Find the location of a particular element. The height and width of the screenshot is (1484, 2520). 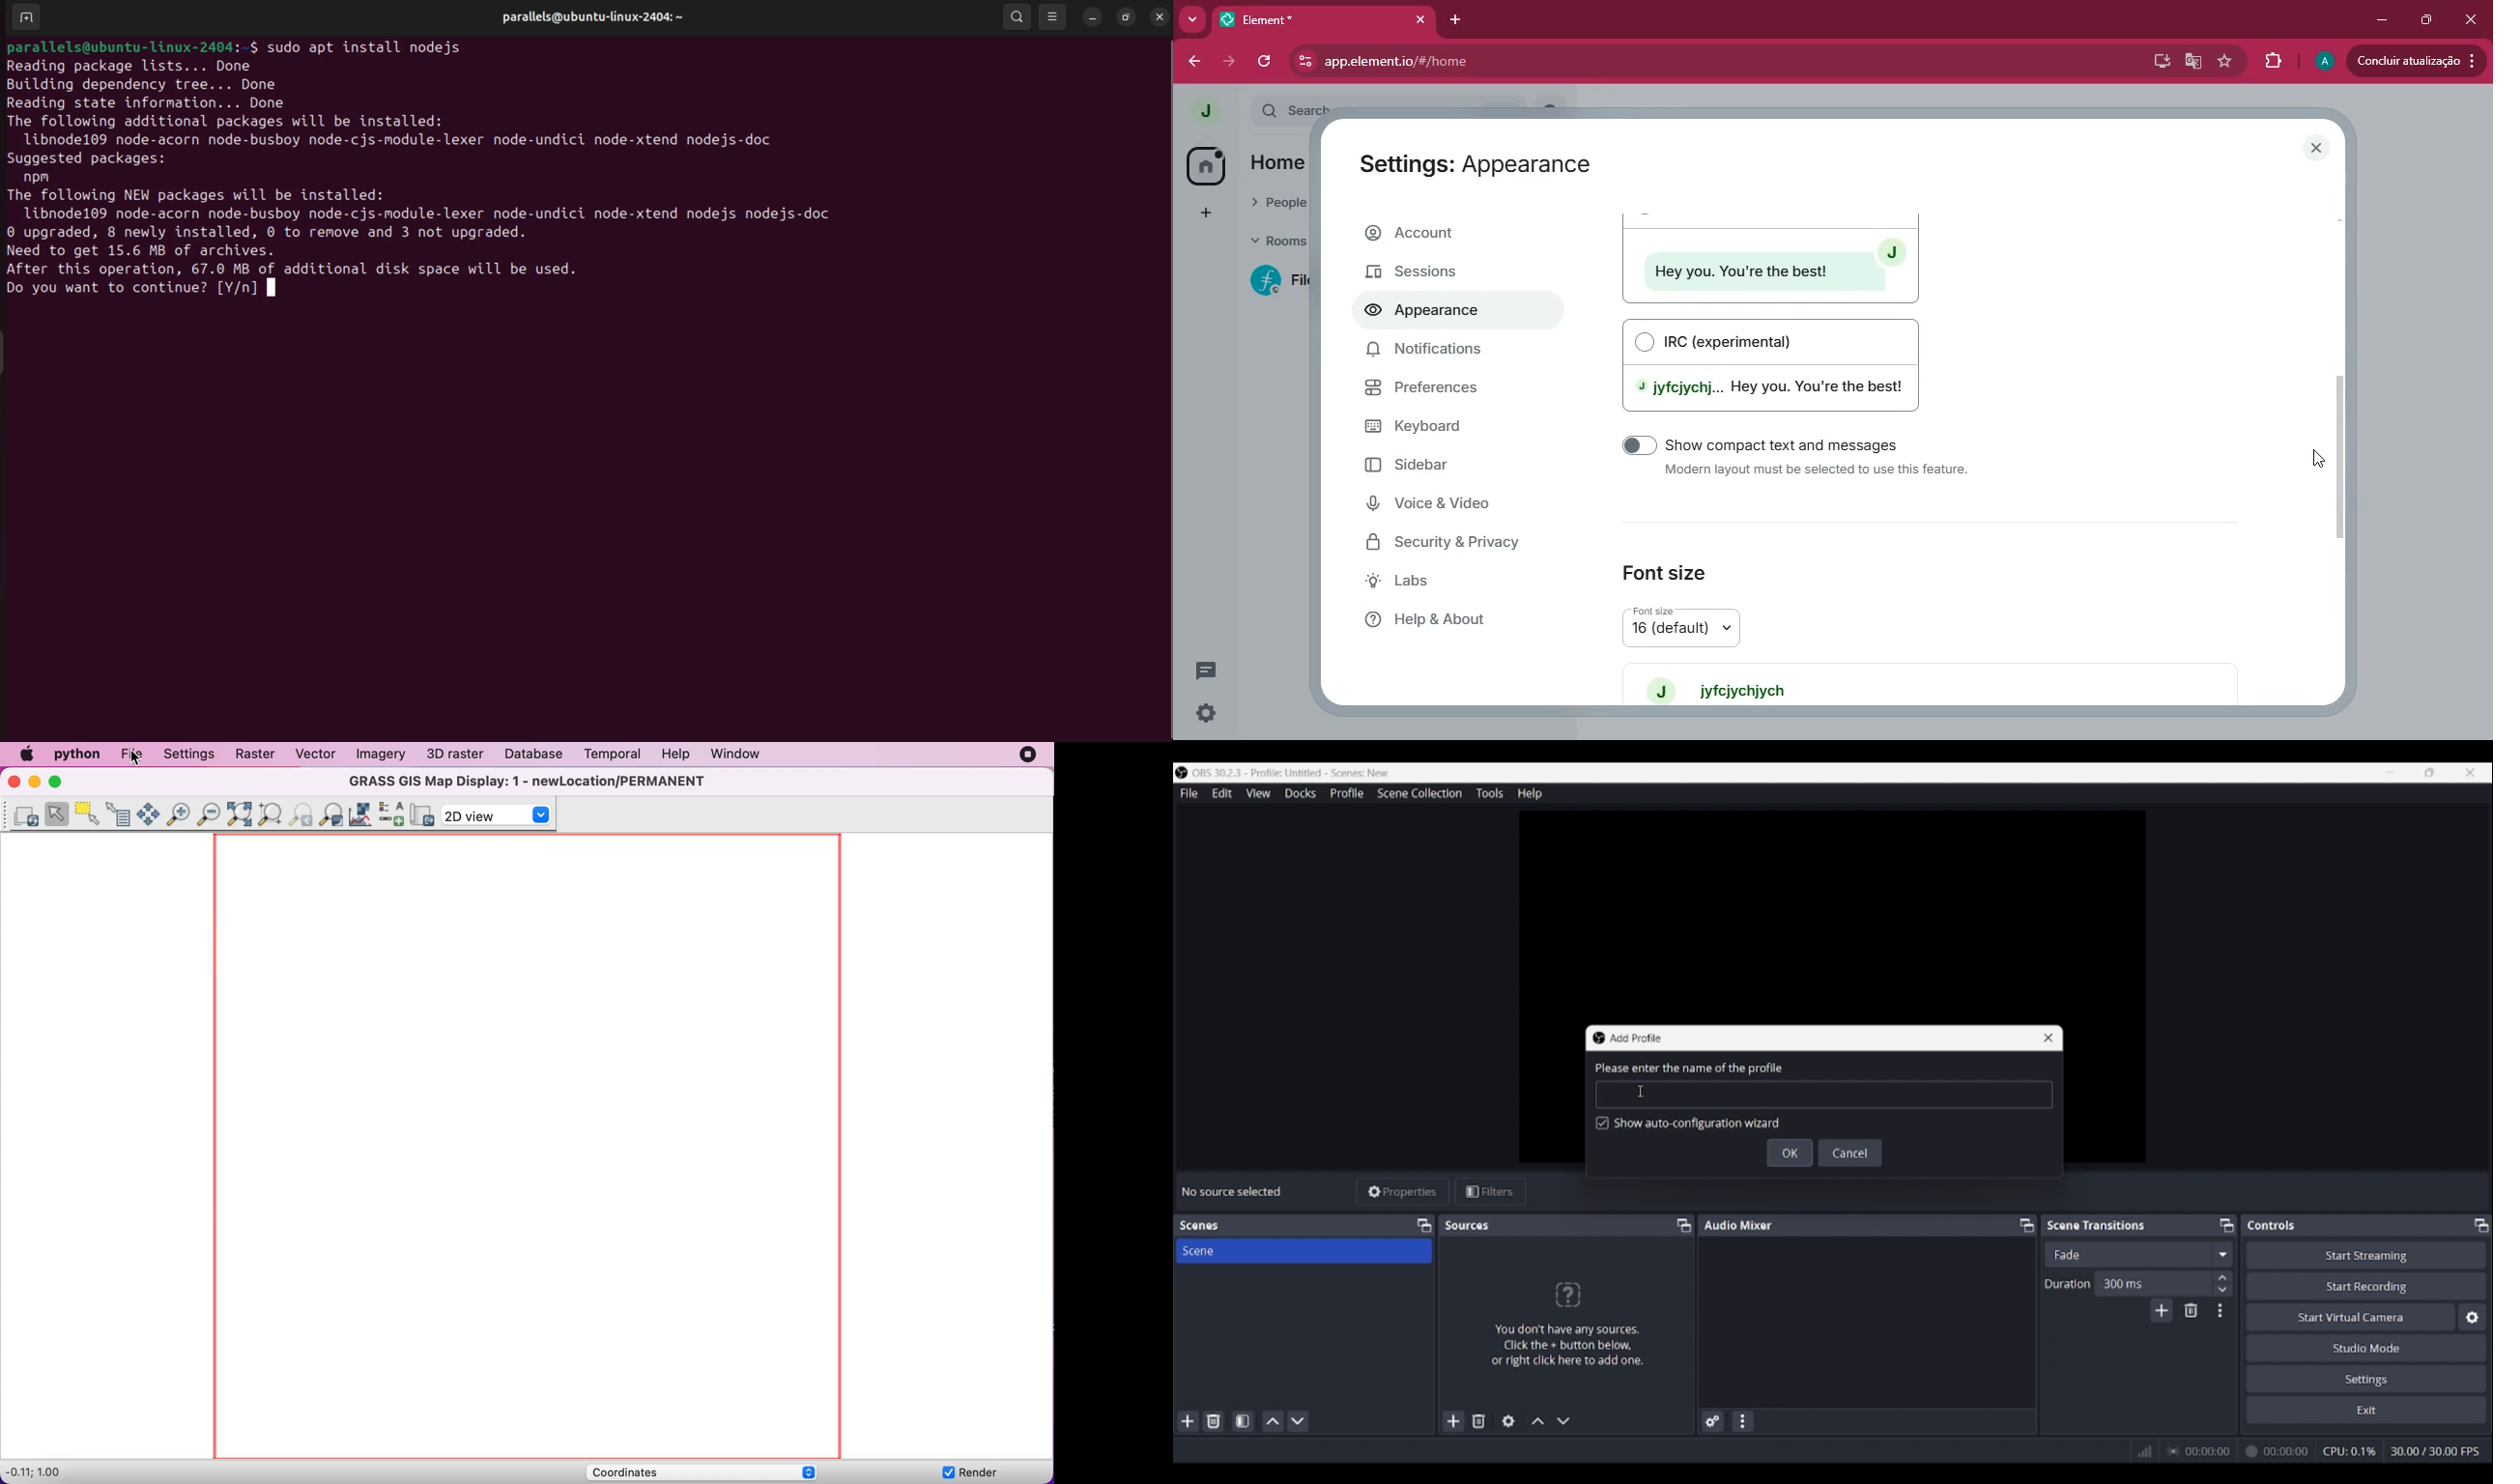

Scene title is located at coordinates (1304, 1250).